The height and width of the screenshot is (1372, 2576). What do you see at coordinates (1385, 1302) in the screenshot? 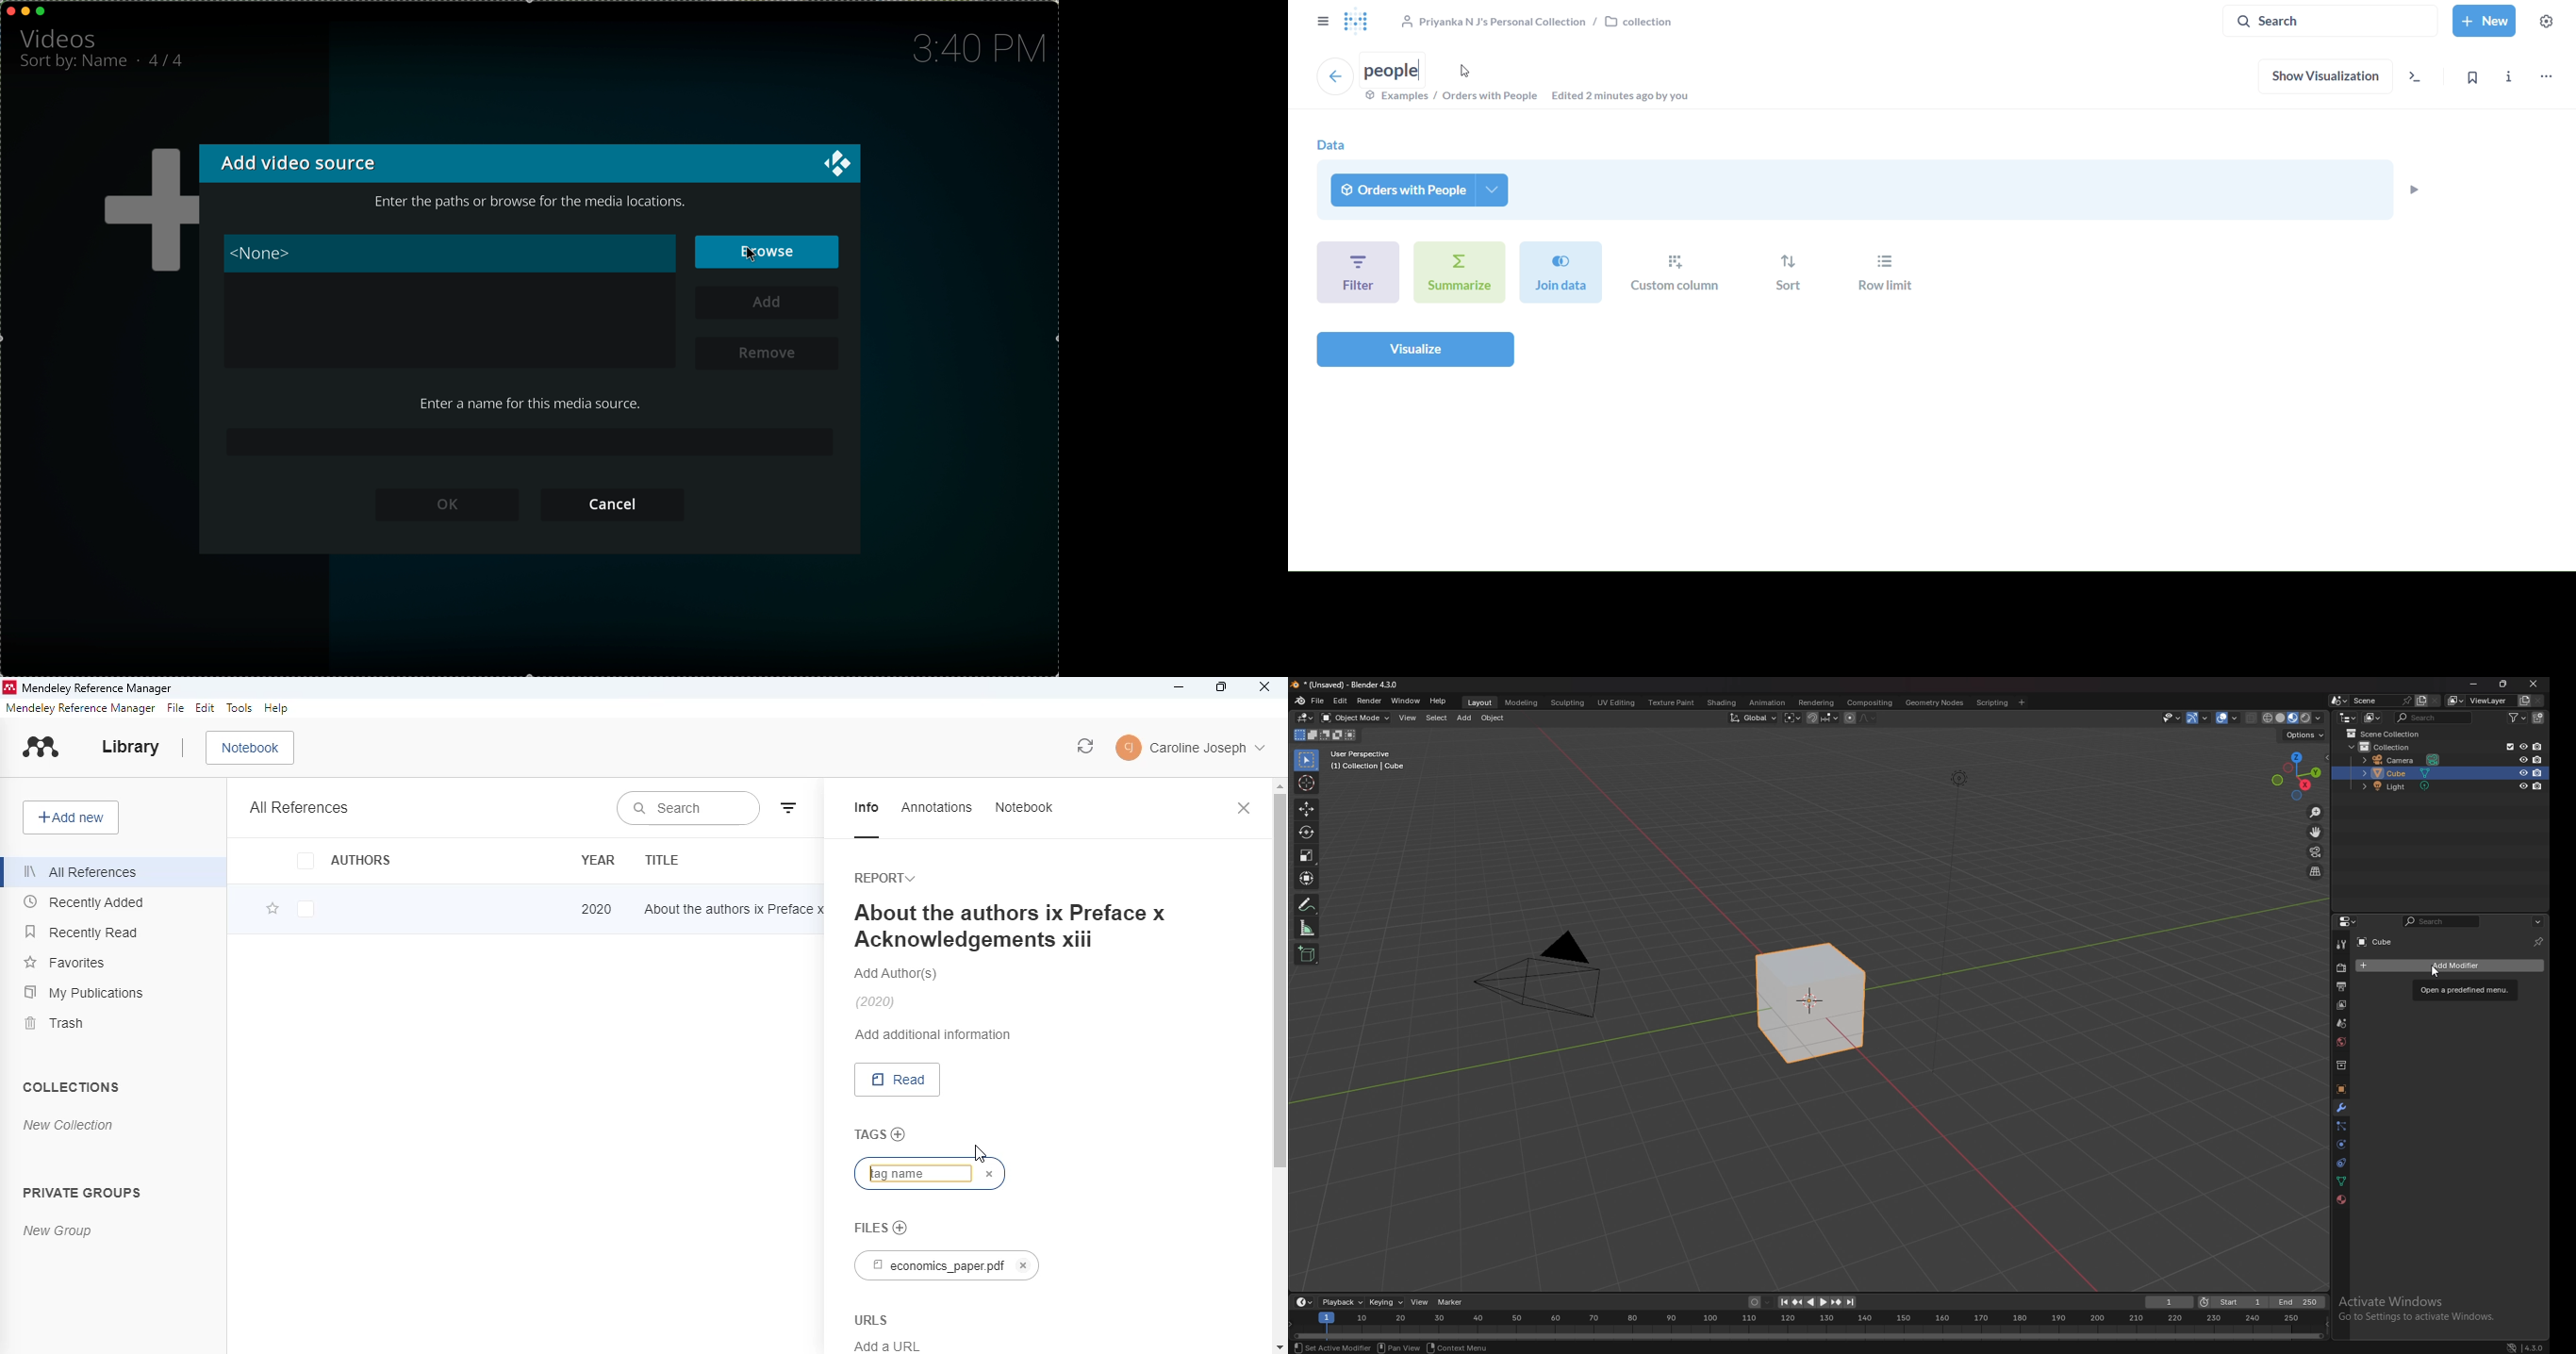
I see `keying` at bounding box center [1385, 1302].